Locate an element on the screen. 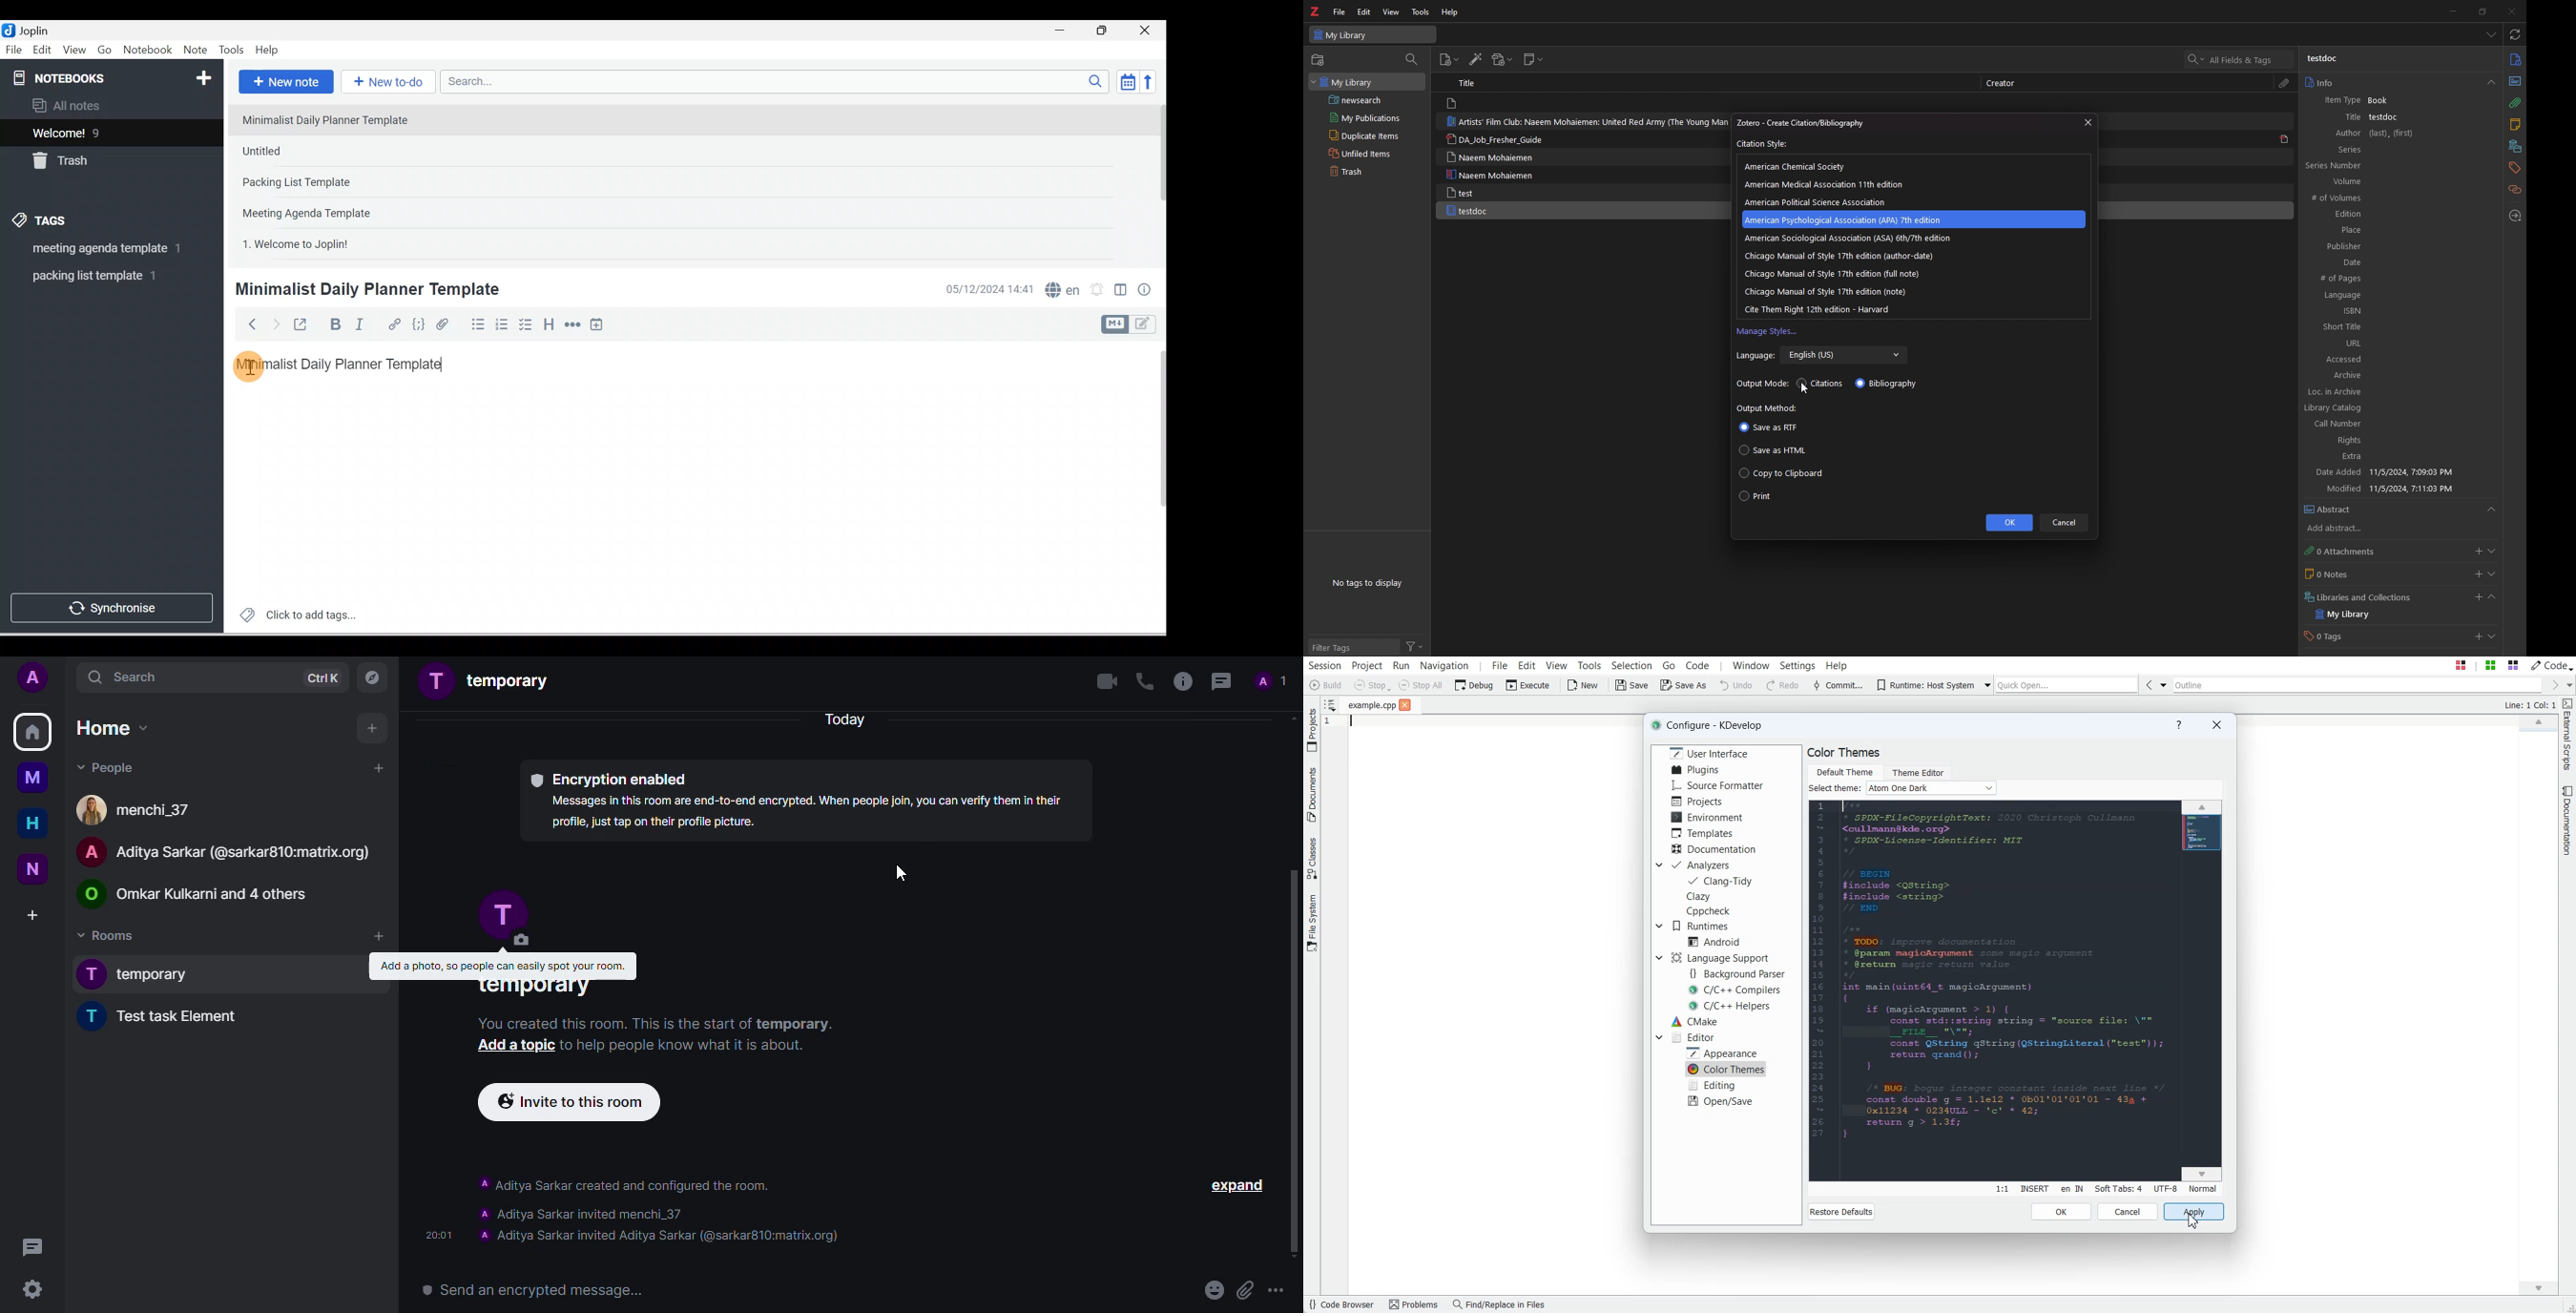 This screenshot has height=1316, width=2576. Help is located at coordinates (267, 50).